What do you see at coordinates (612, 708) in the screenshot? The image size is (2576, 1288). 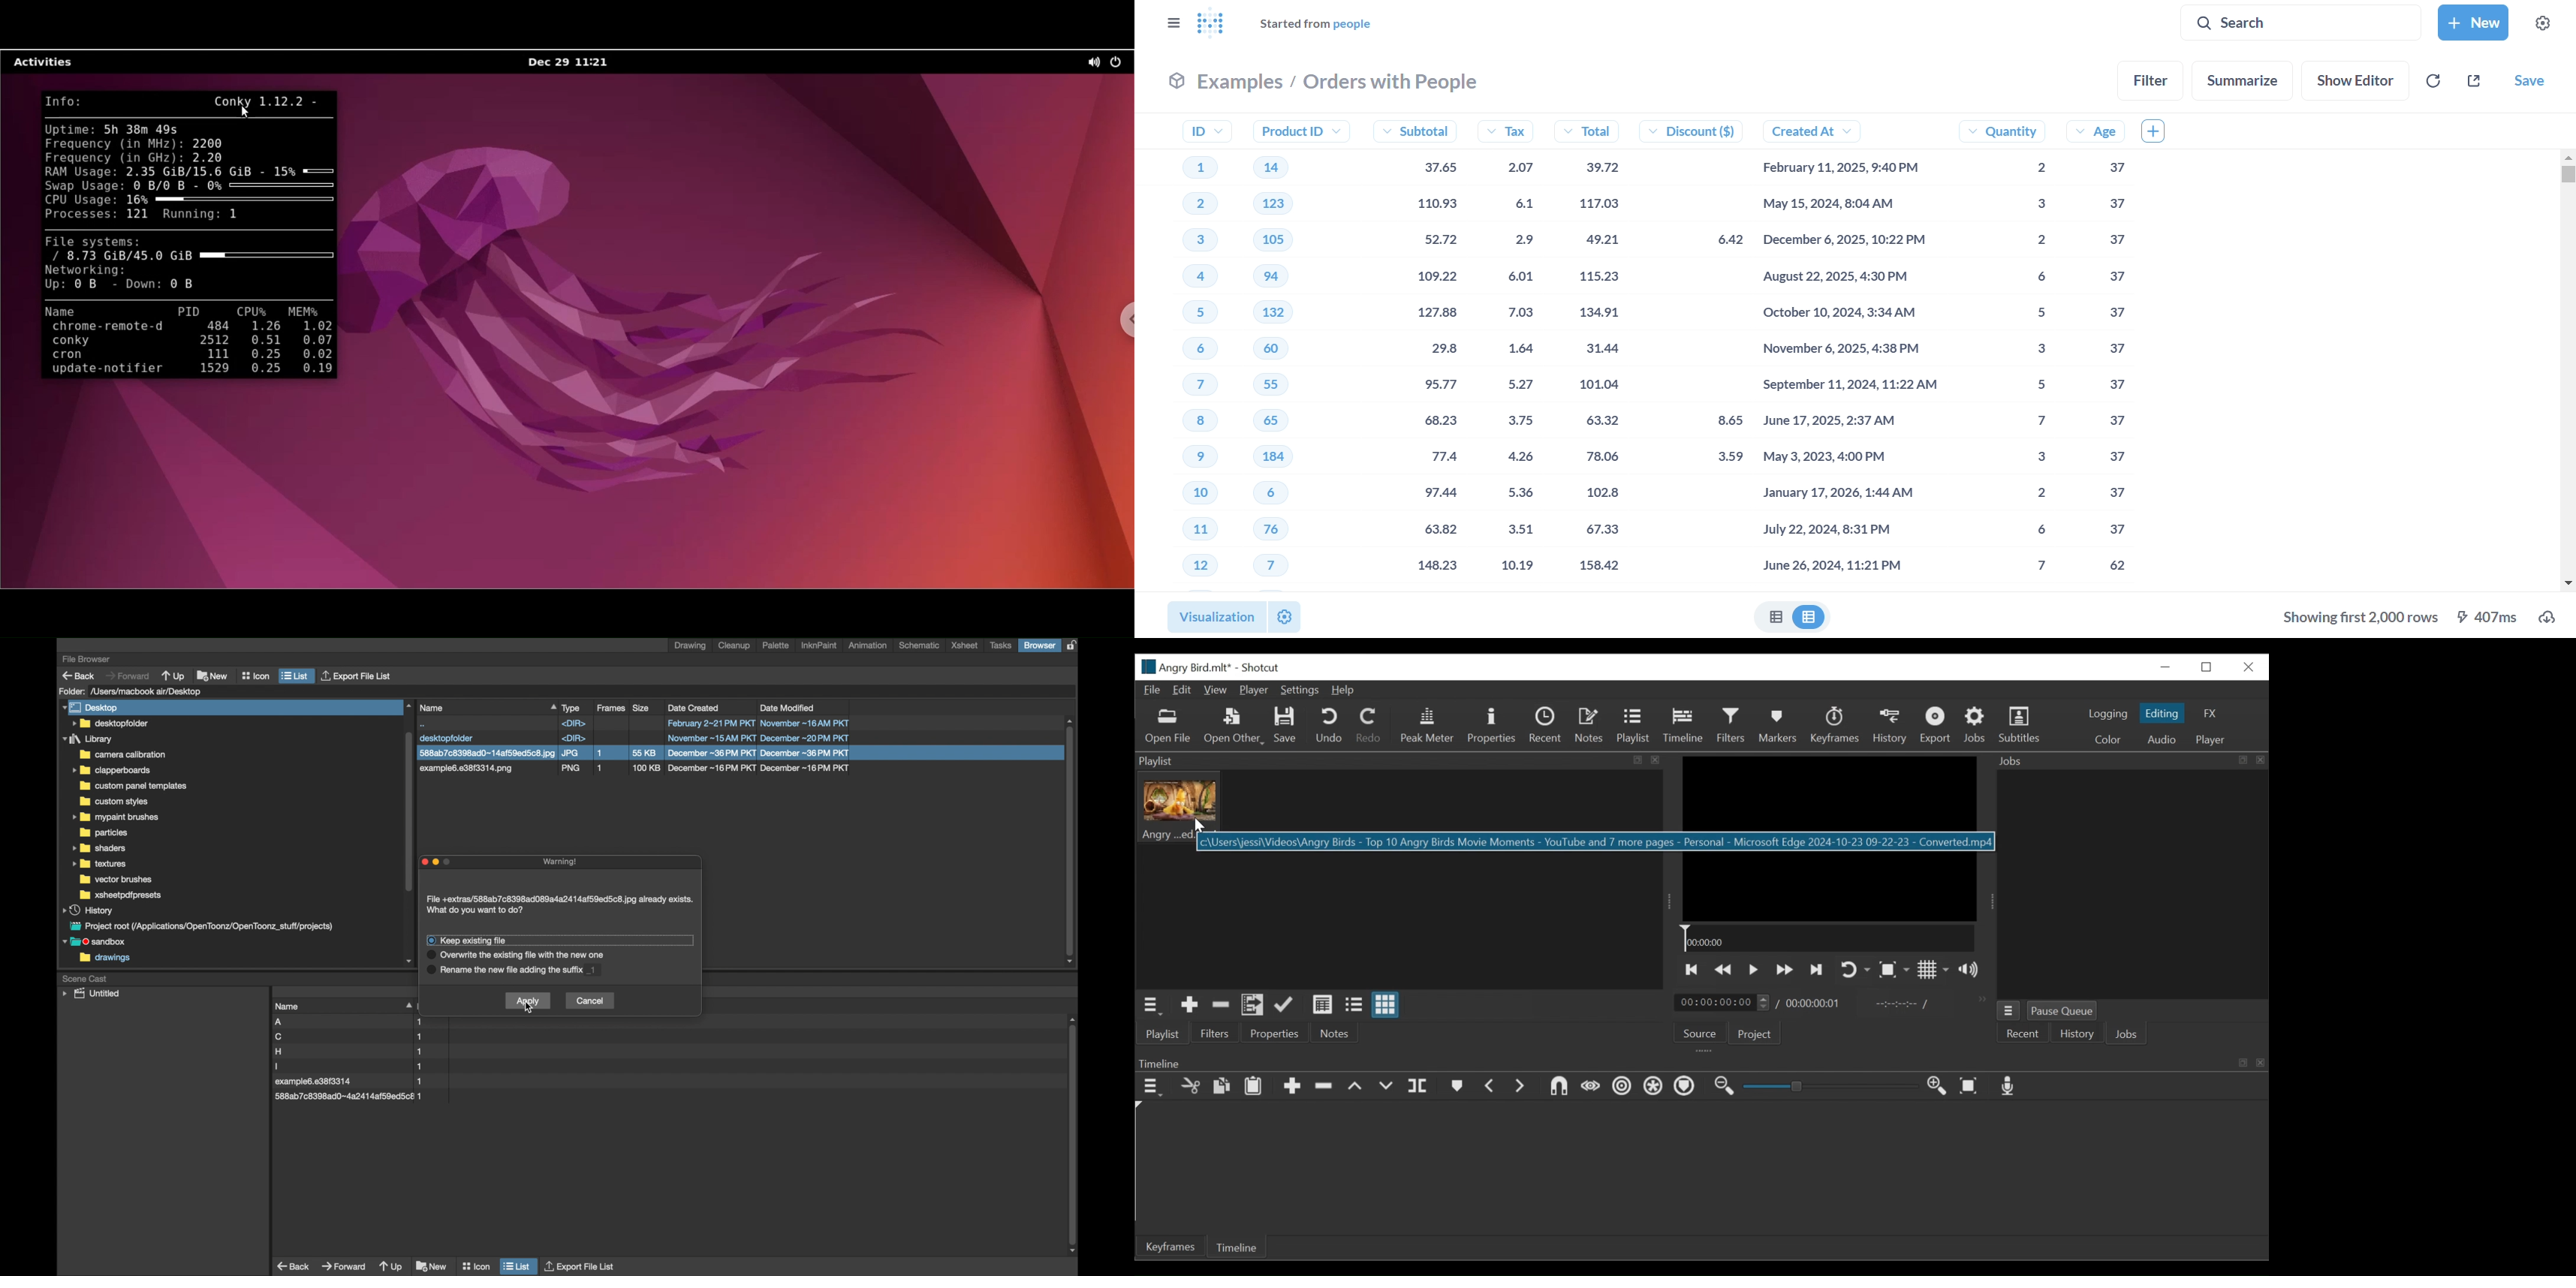 I see `frames` at bounding box center [612, 708].